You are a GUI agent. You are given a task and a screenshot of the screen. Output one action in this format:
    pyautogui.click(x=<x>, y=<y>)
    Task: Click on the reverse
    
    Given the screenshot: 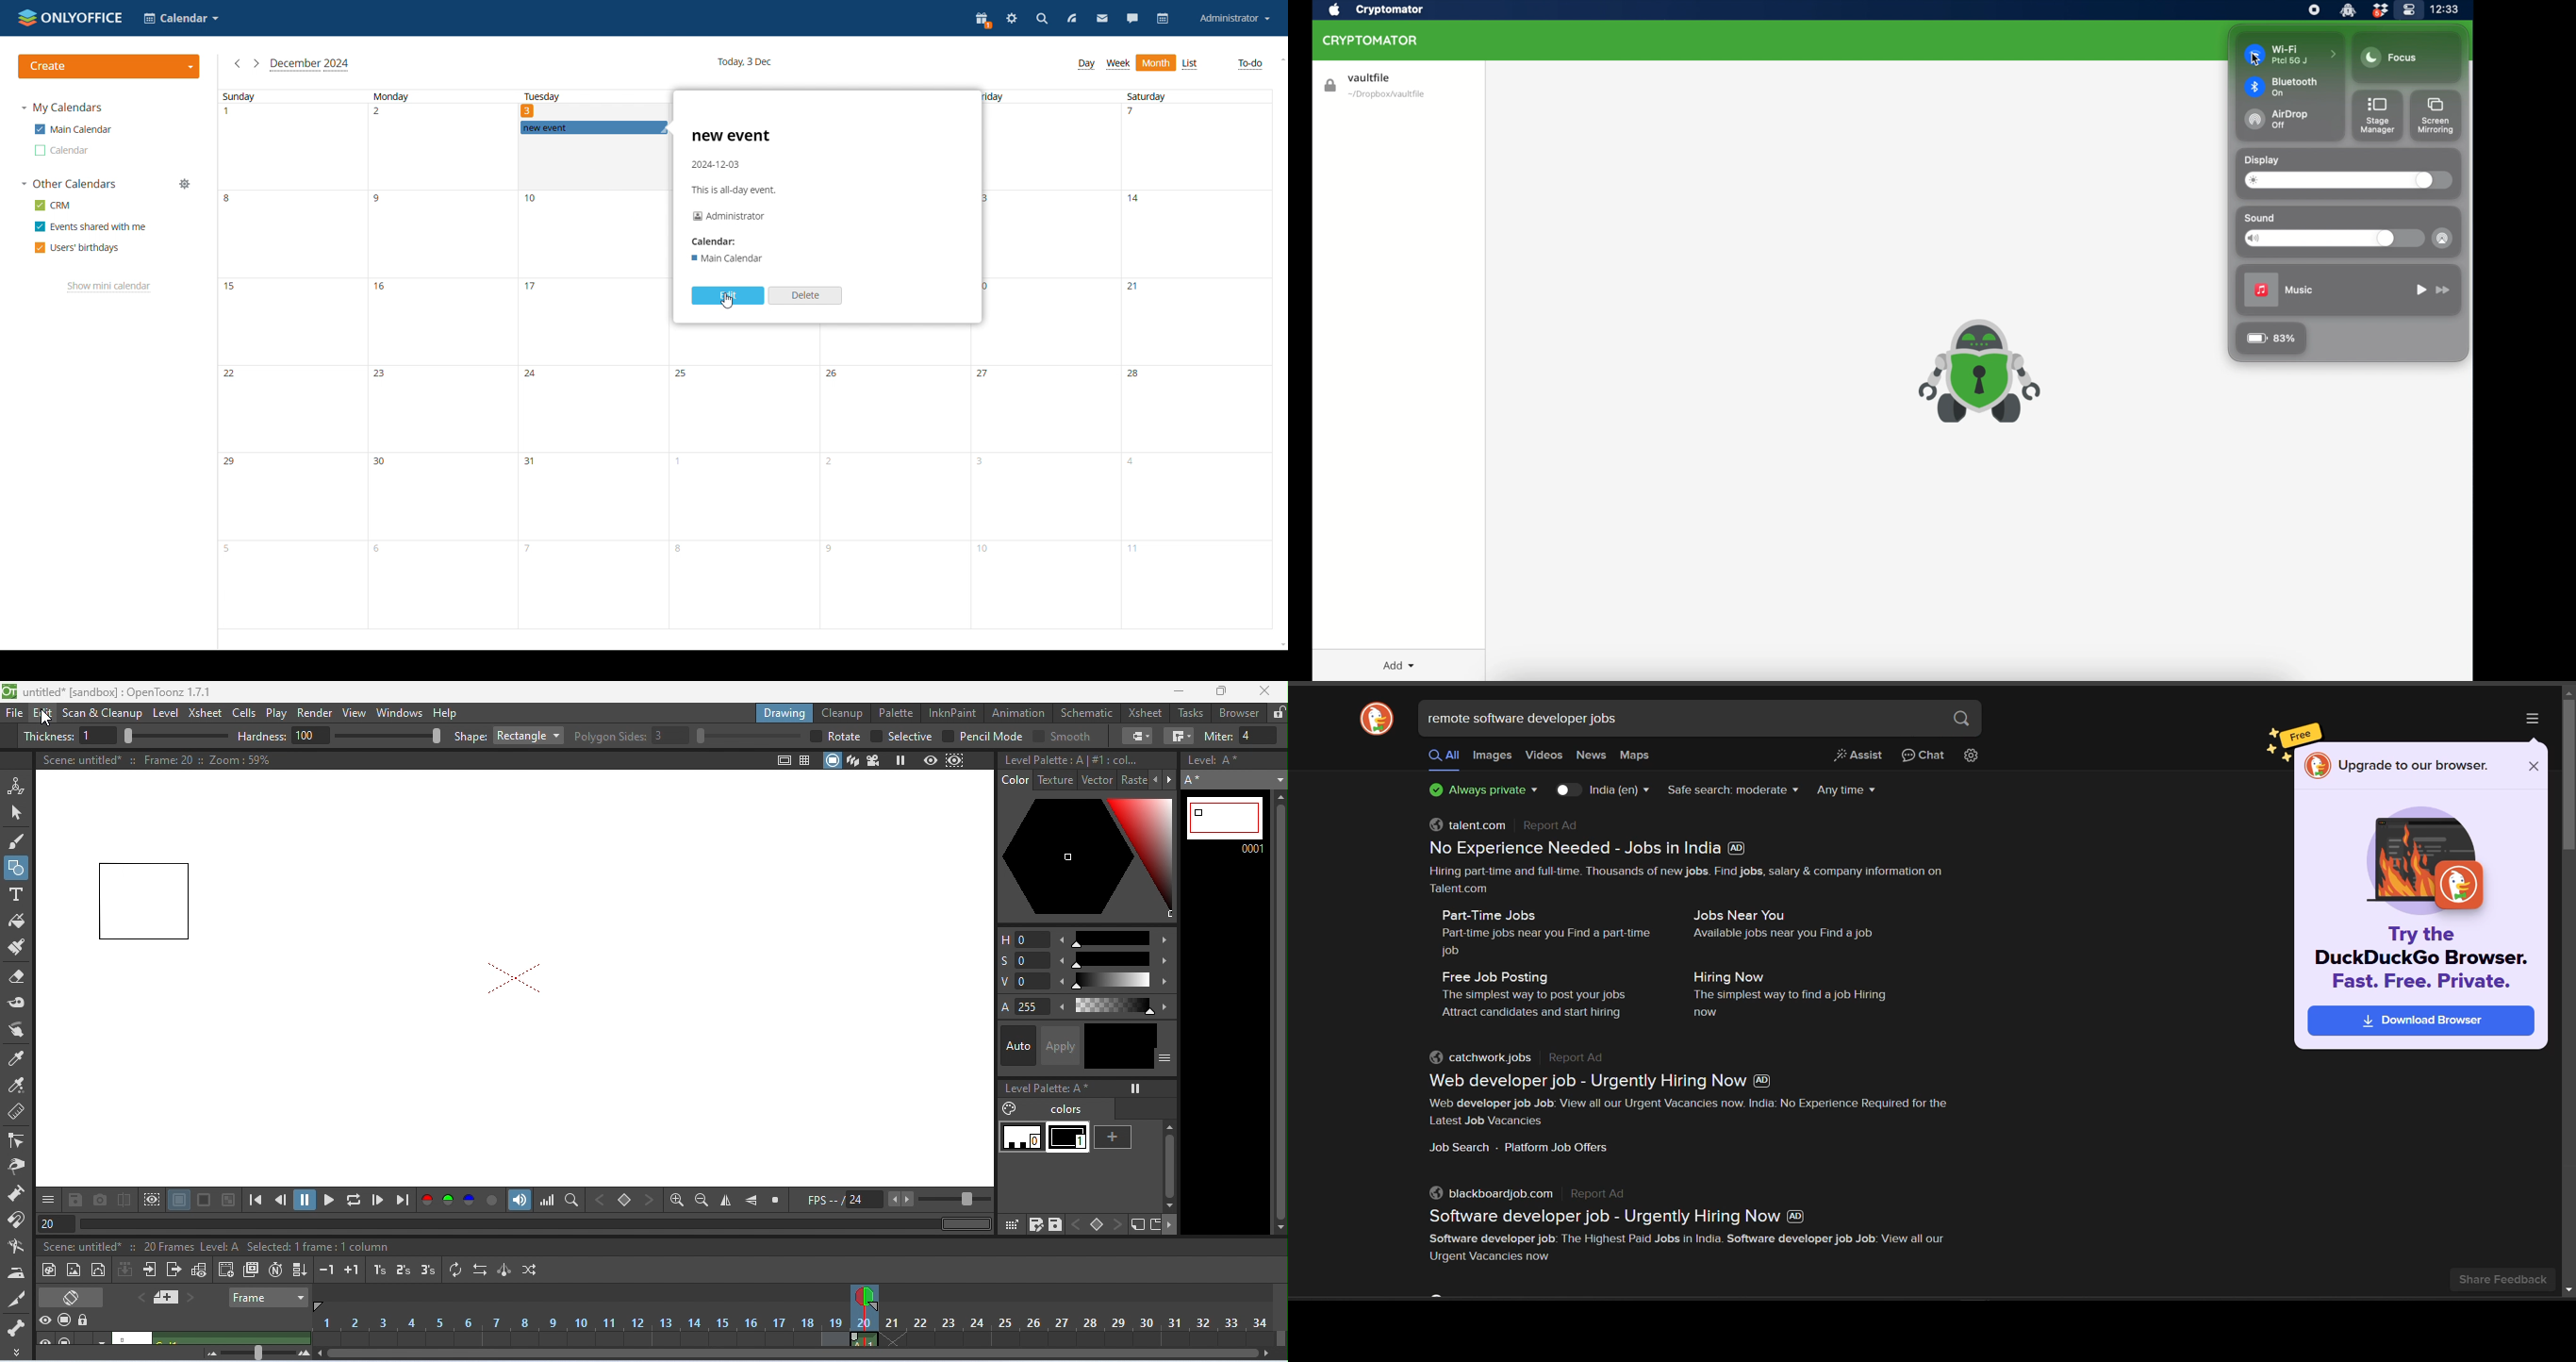 What is the action you would take?
    pyautogui.click(x=479, y=1270)
    